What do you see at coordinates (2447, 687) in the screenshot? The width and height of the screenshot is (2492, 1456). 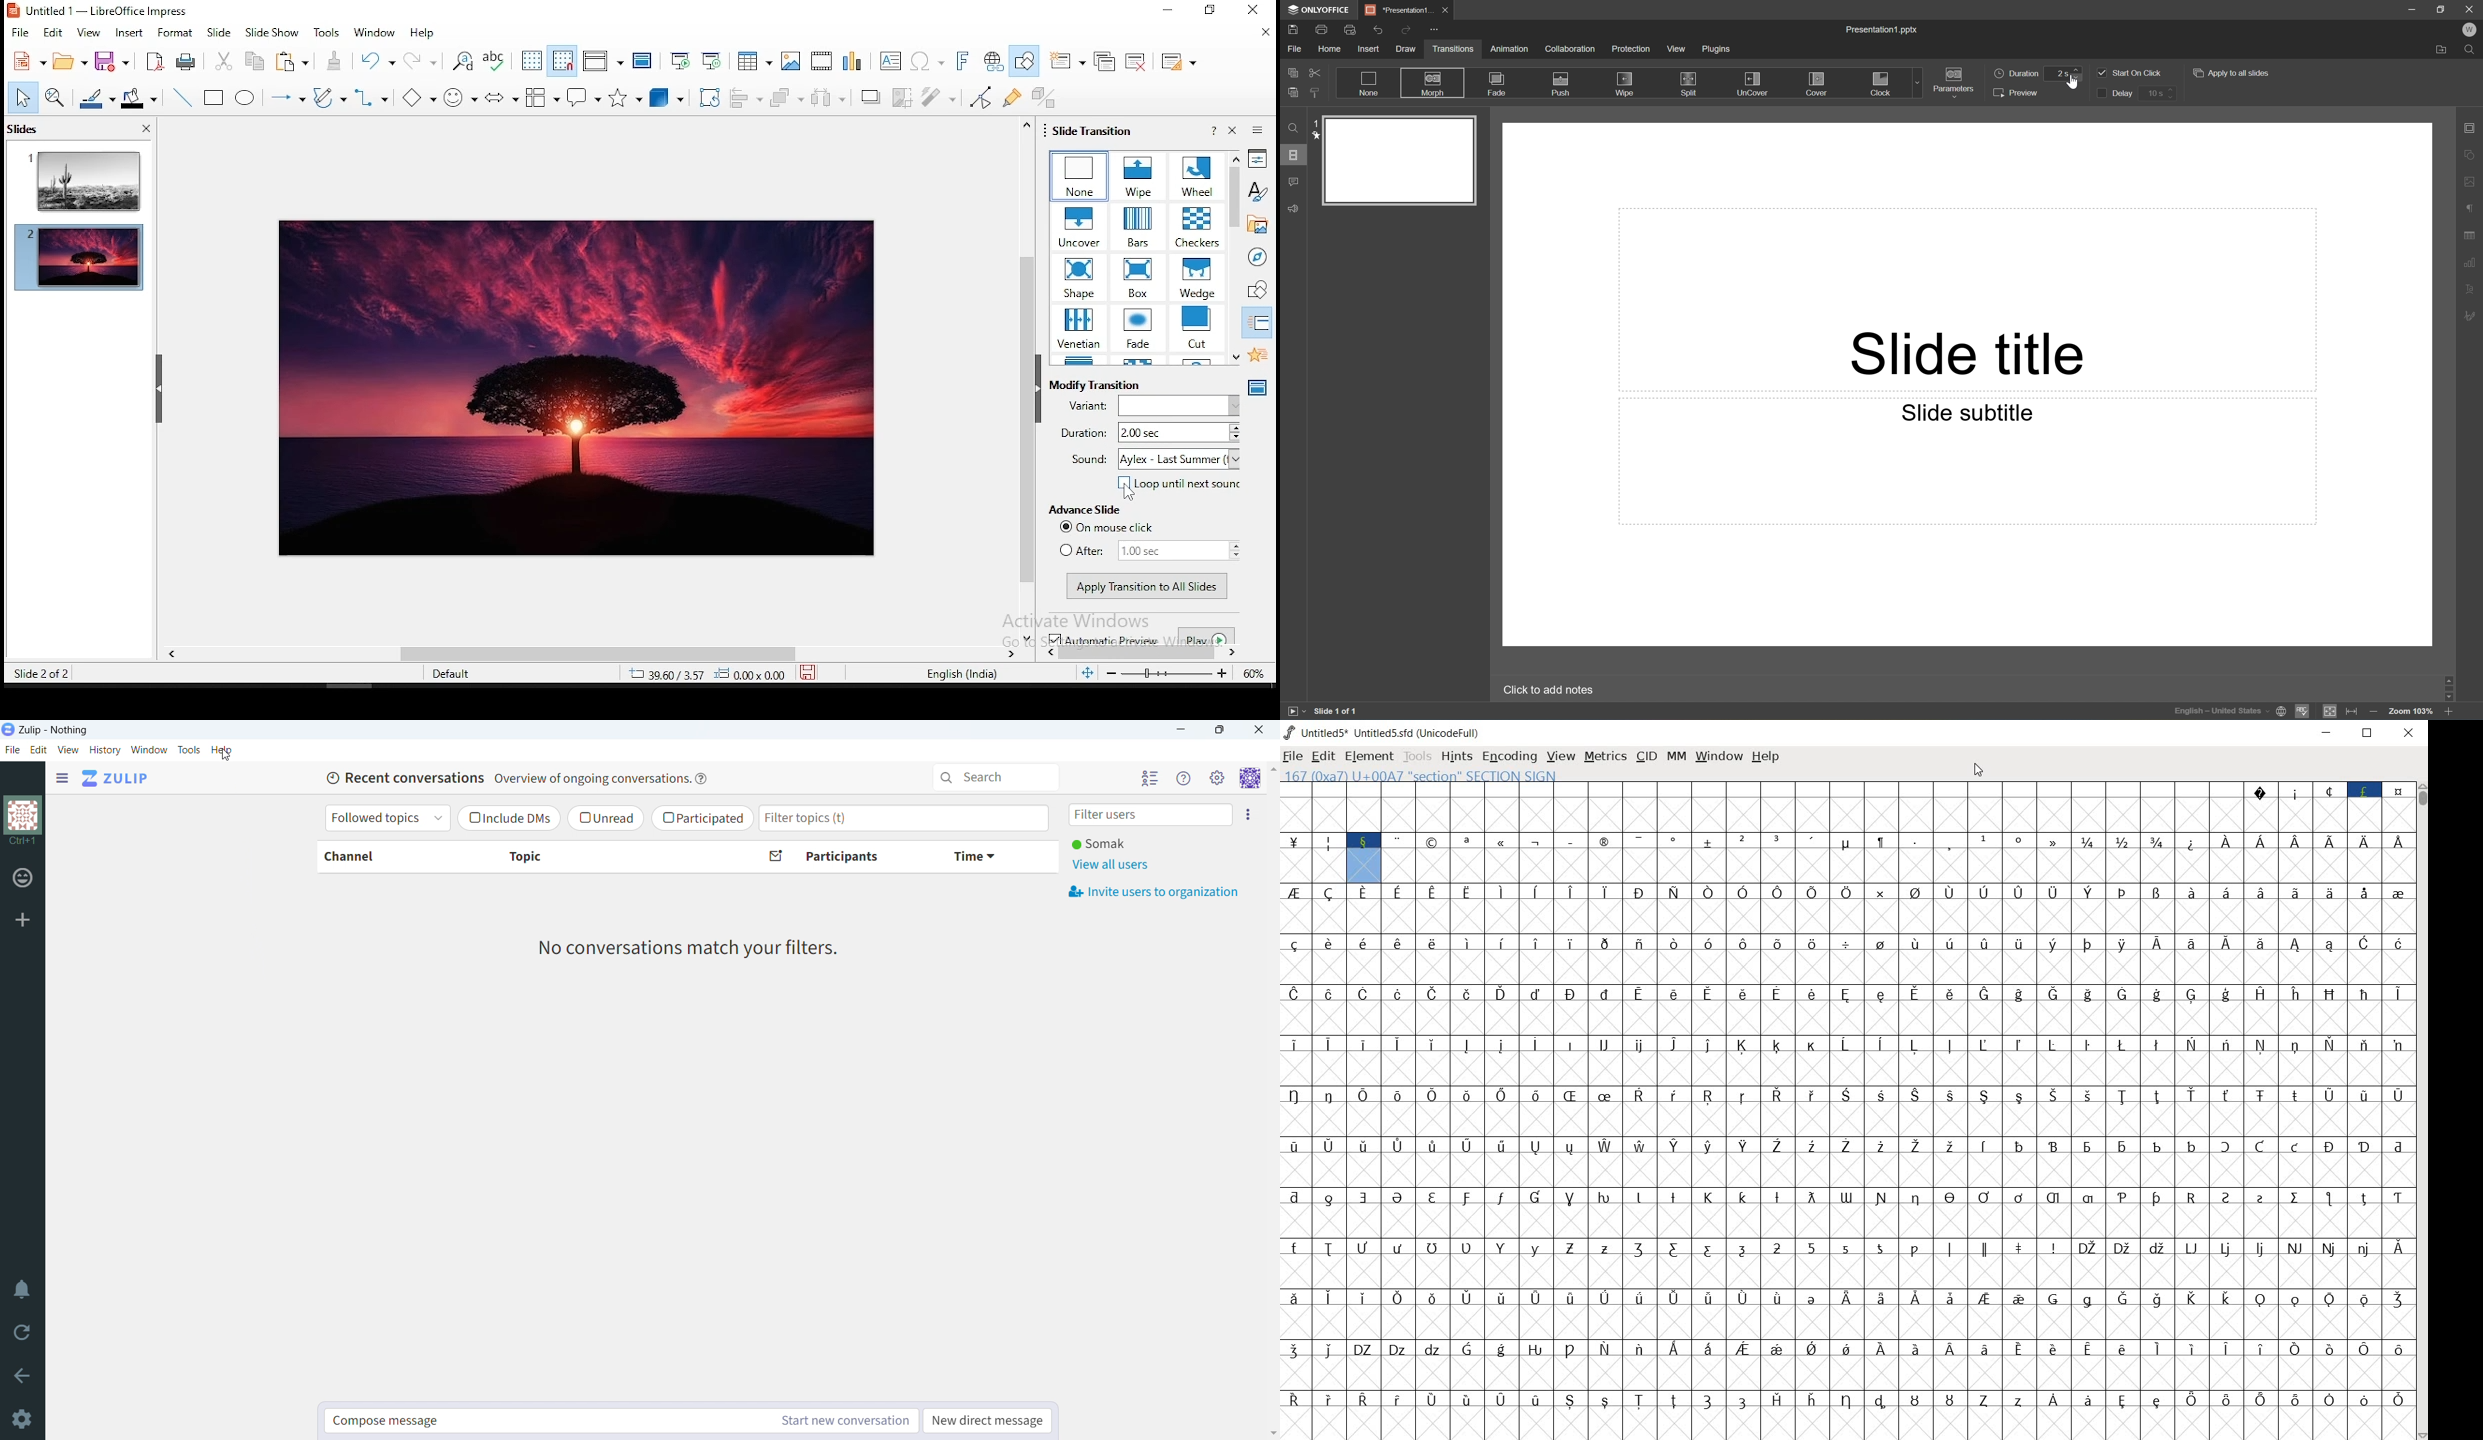 I see `Scroll Bar` at bounding box center [2447, 687].